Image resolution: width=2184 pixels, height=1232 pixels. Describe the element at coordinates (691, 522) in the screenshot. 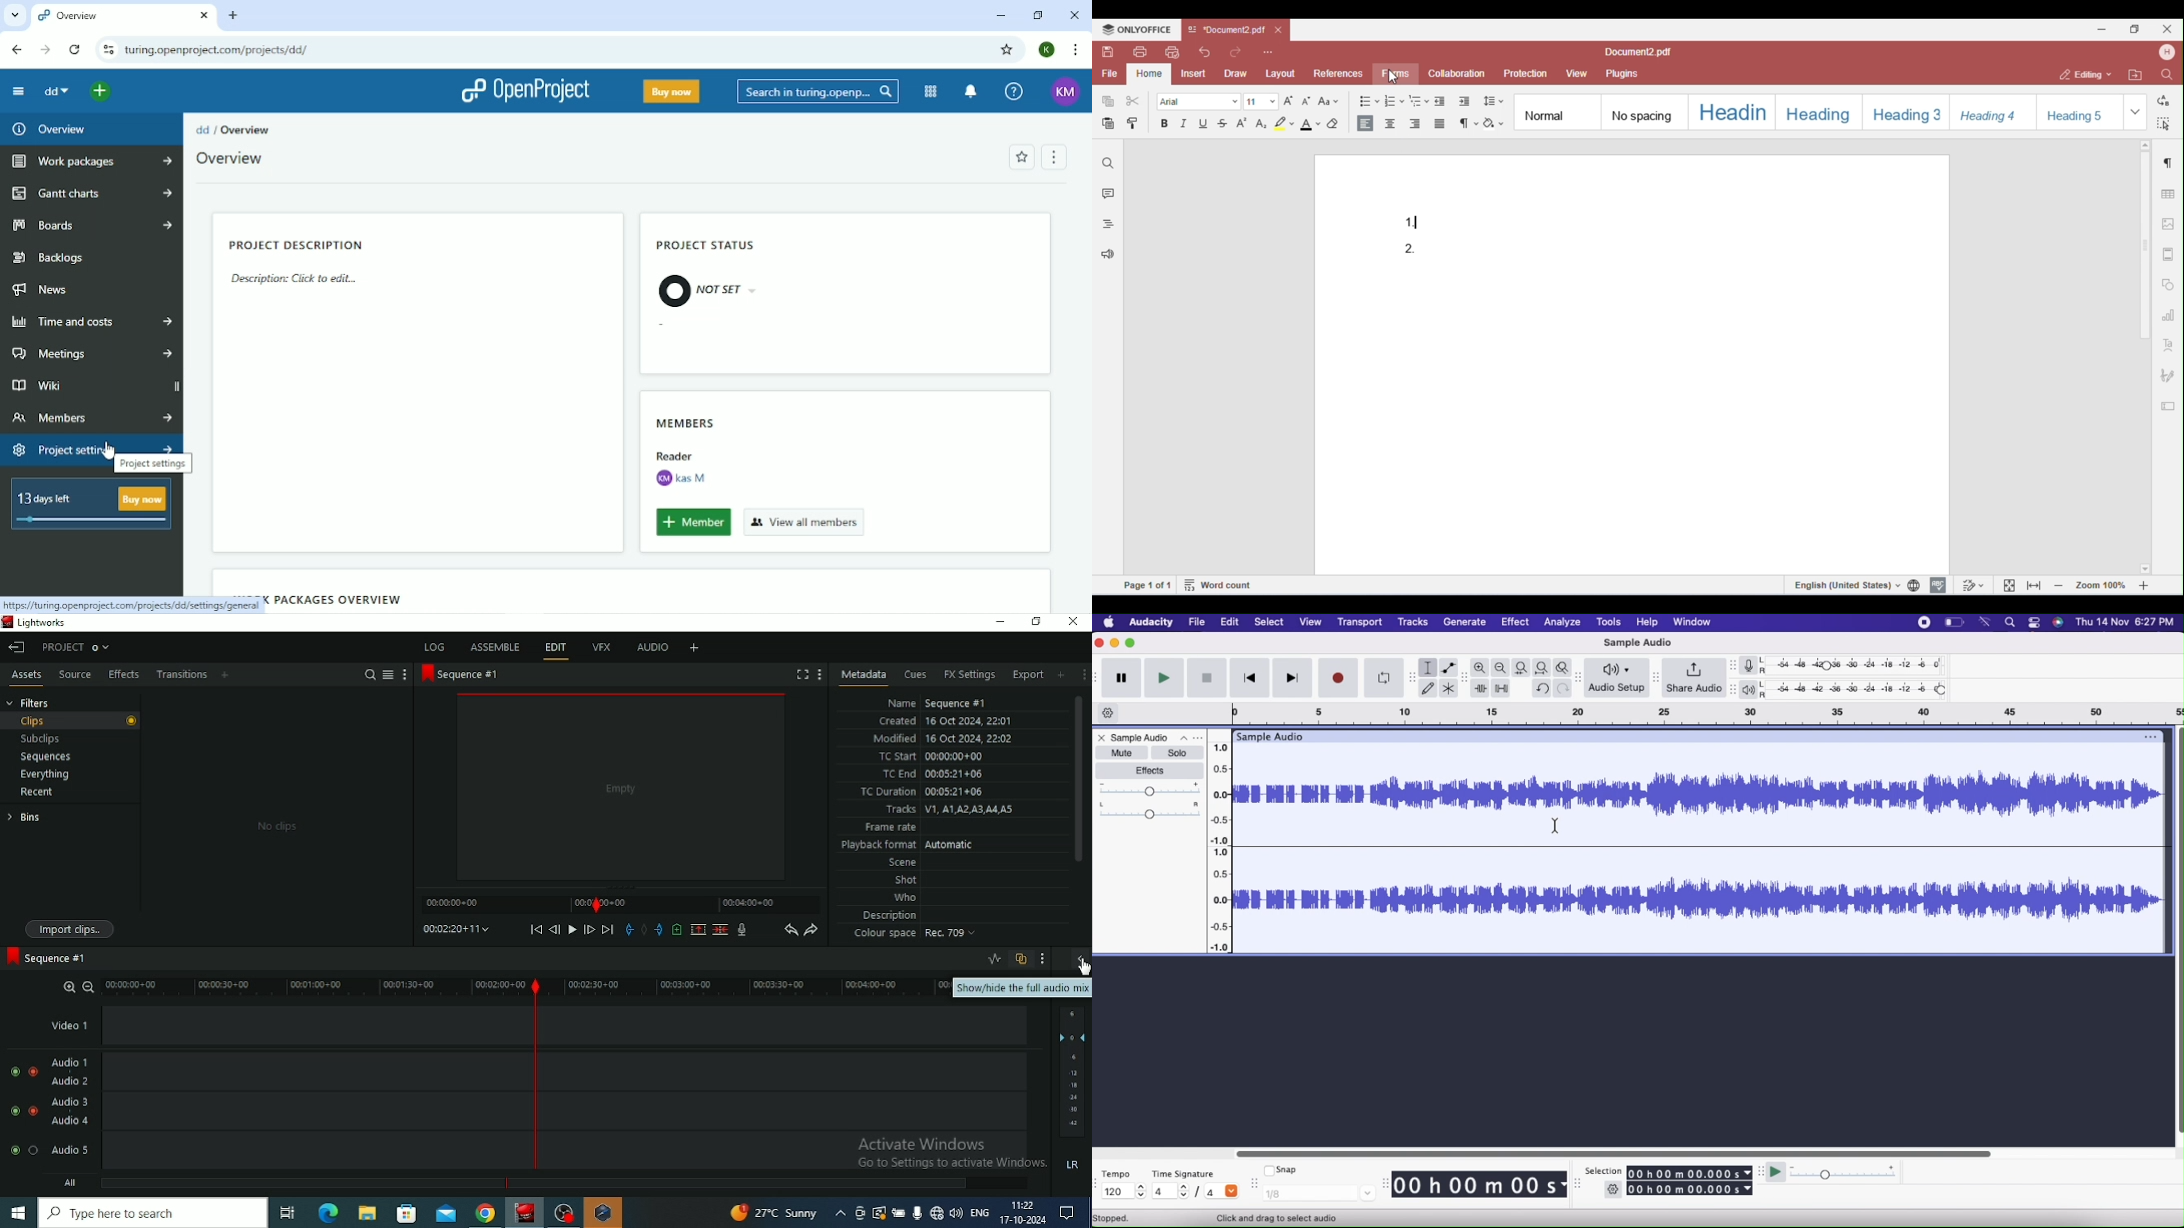

I see `Member` at that location.